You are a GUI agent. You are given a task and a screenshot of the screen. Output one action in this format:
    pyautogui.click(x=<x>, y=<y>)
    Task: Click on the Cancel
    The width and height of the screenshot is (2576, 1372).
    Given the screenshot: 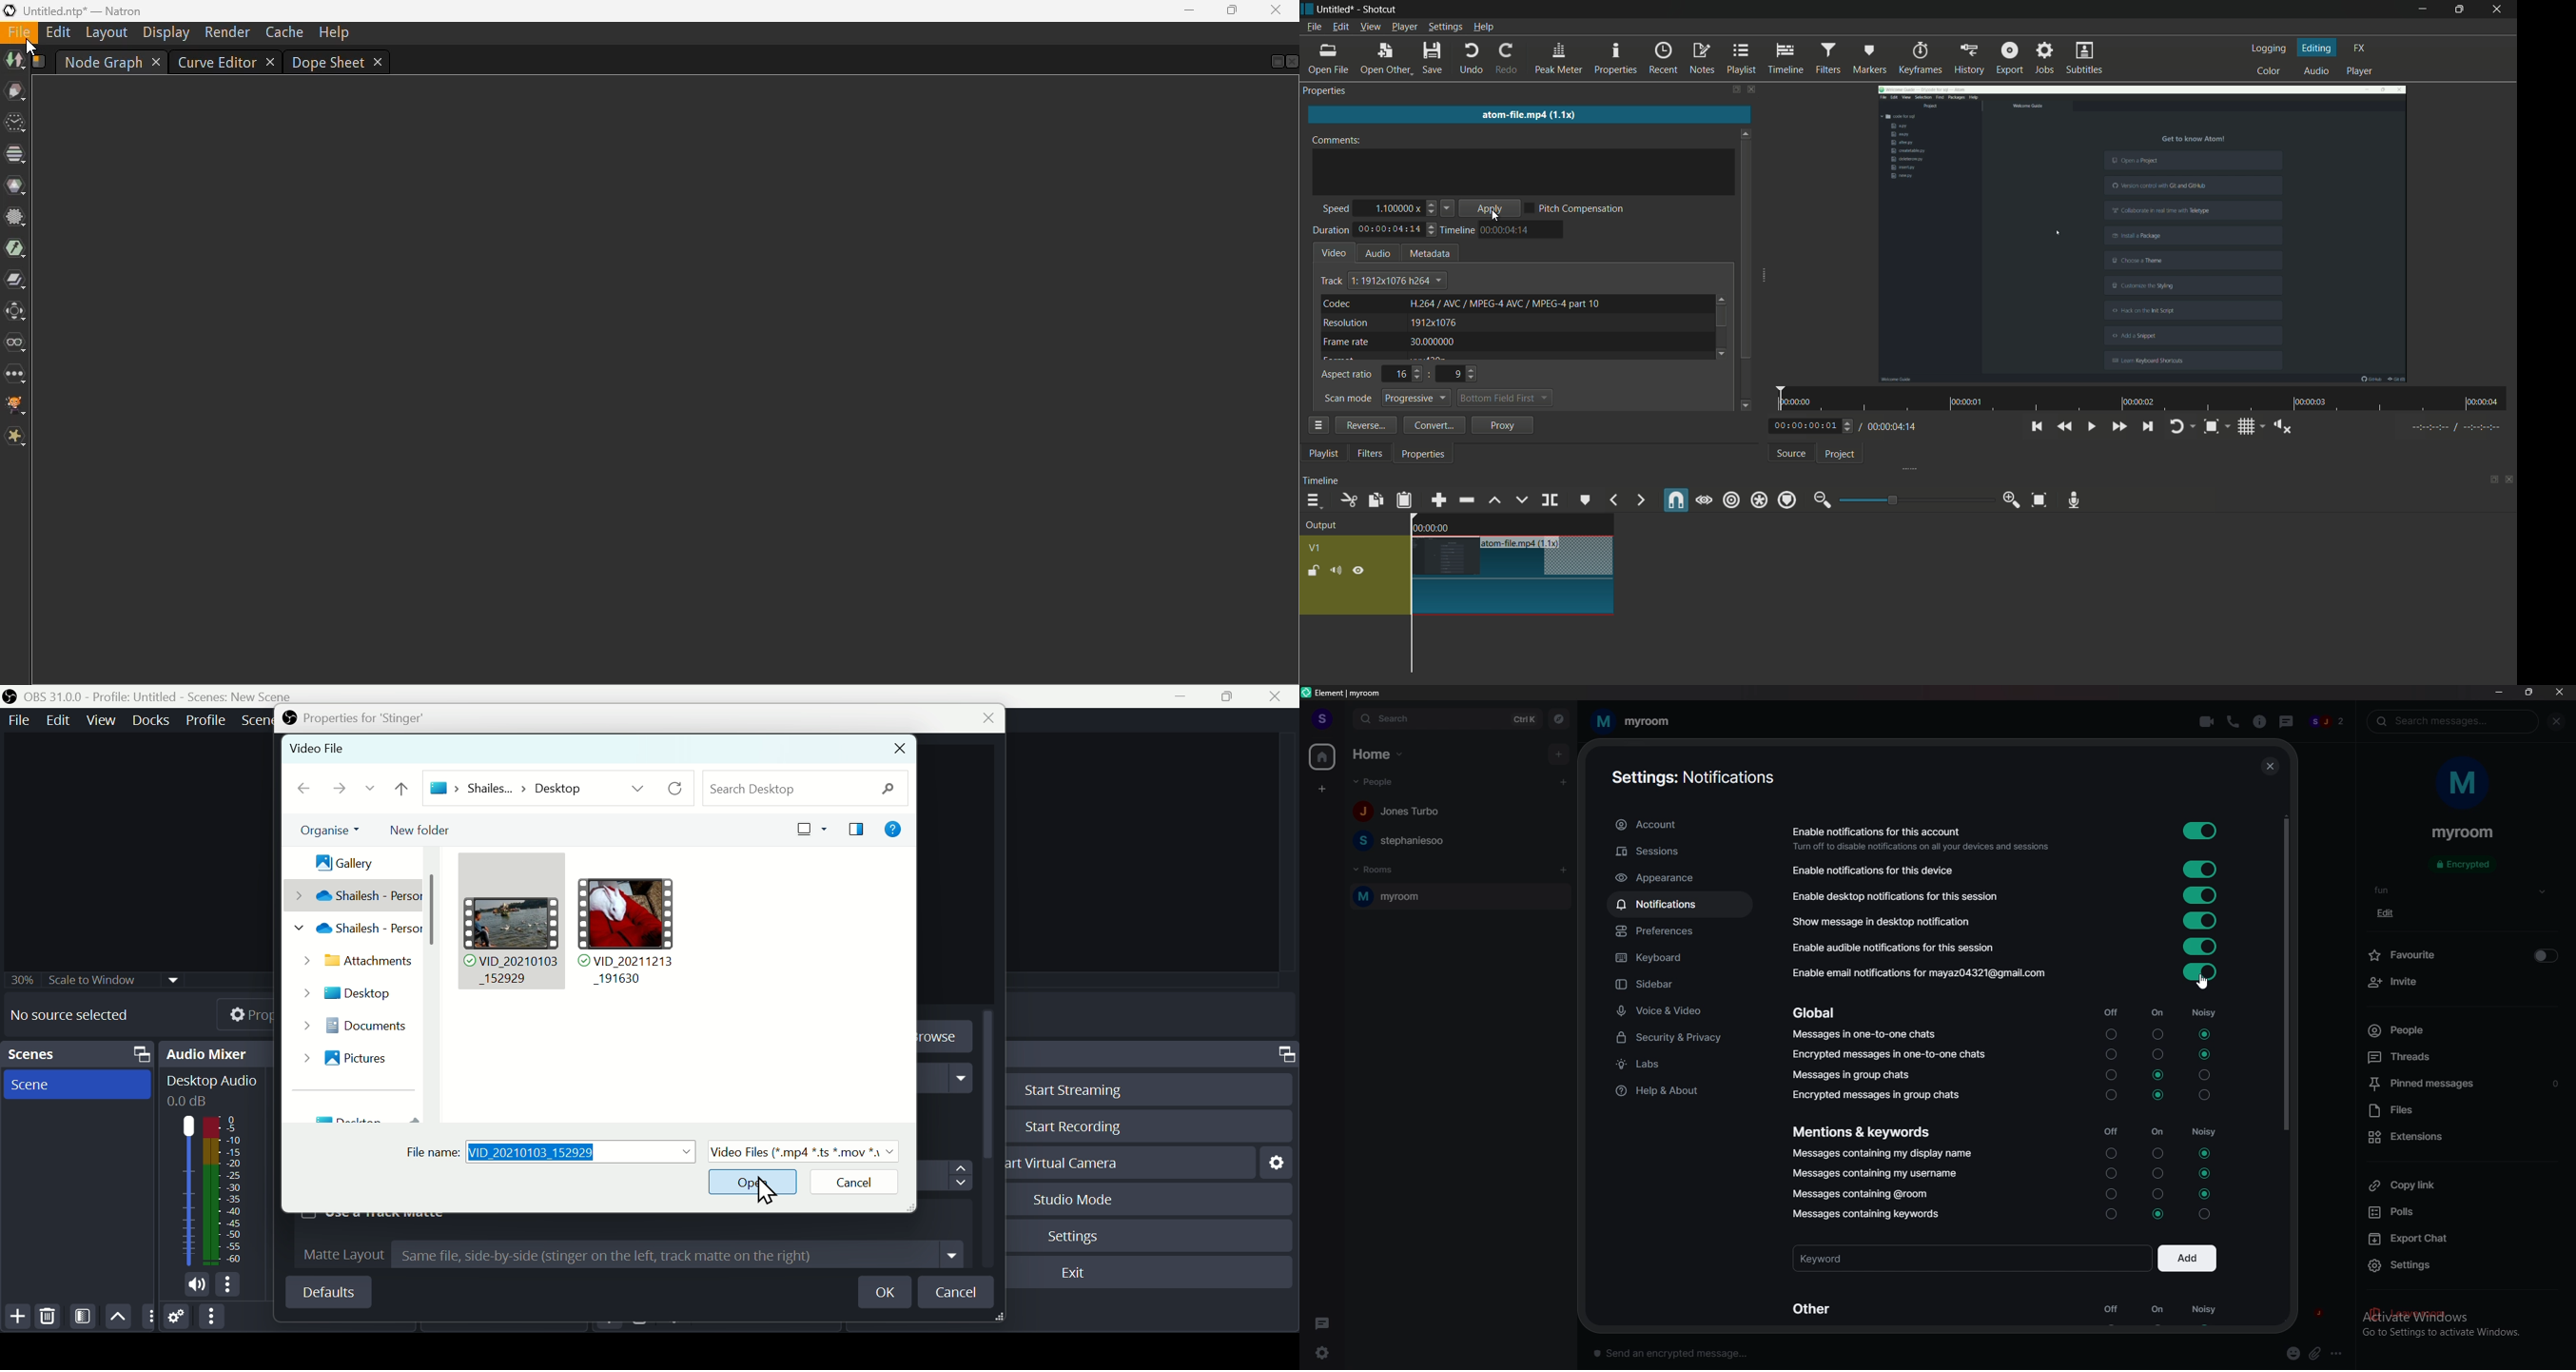 What is the action you would take?
    pyautogui.click(x=849, y=1184)
    